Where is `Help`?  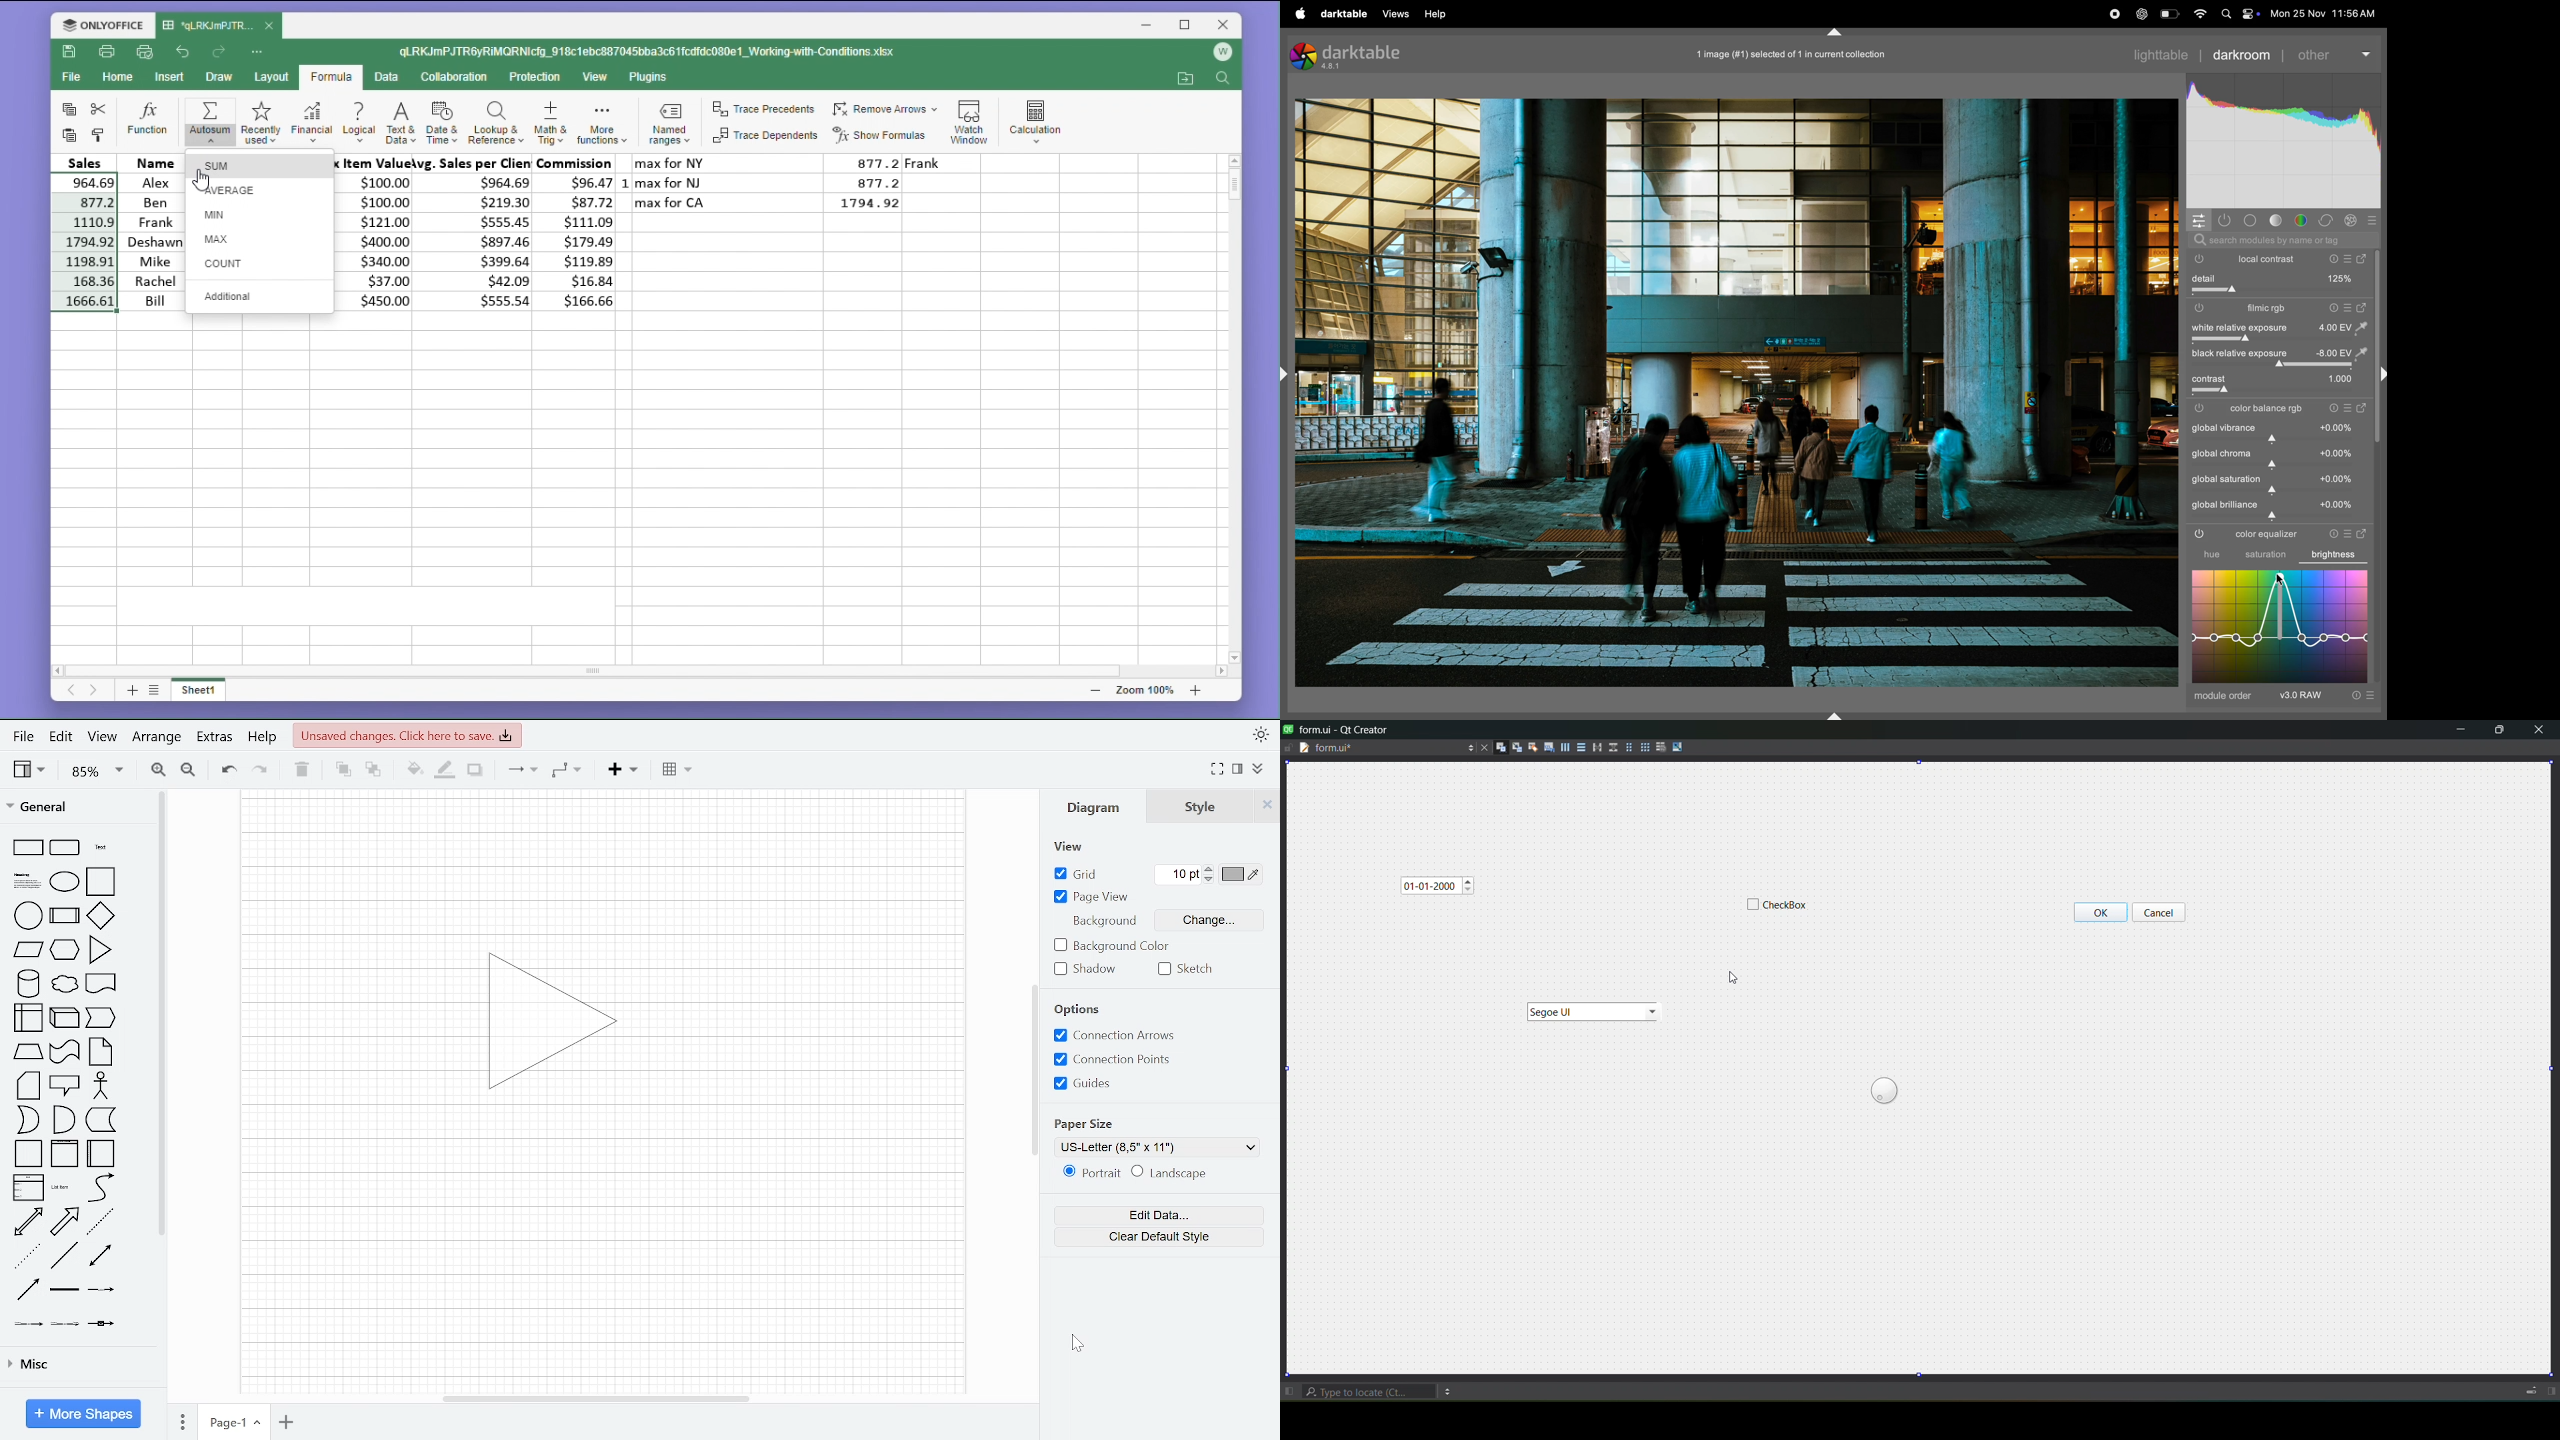 Help is located at coordinates (263, 739).